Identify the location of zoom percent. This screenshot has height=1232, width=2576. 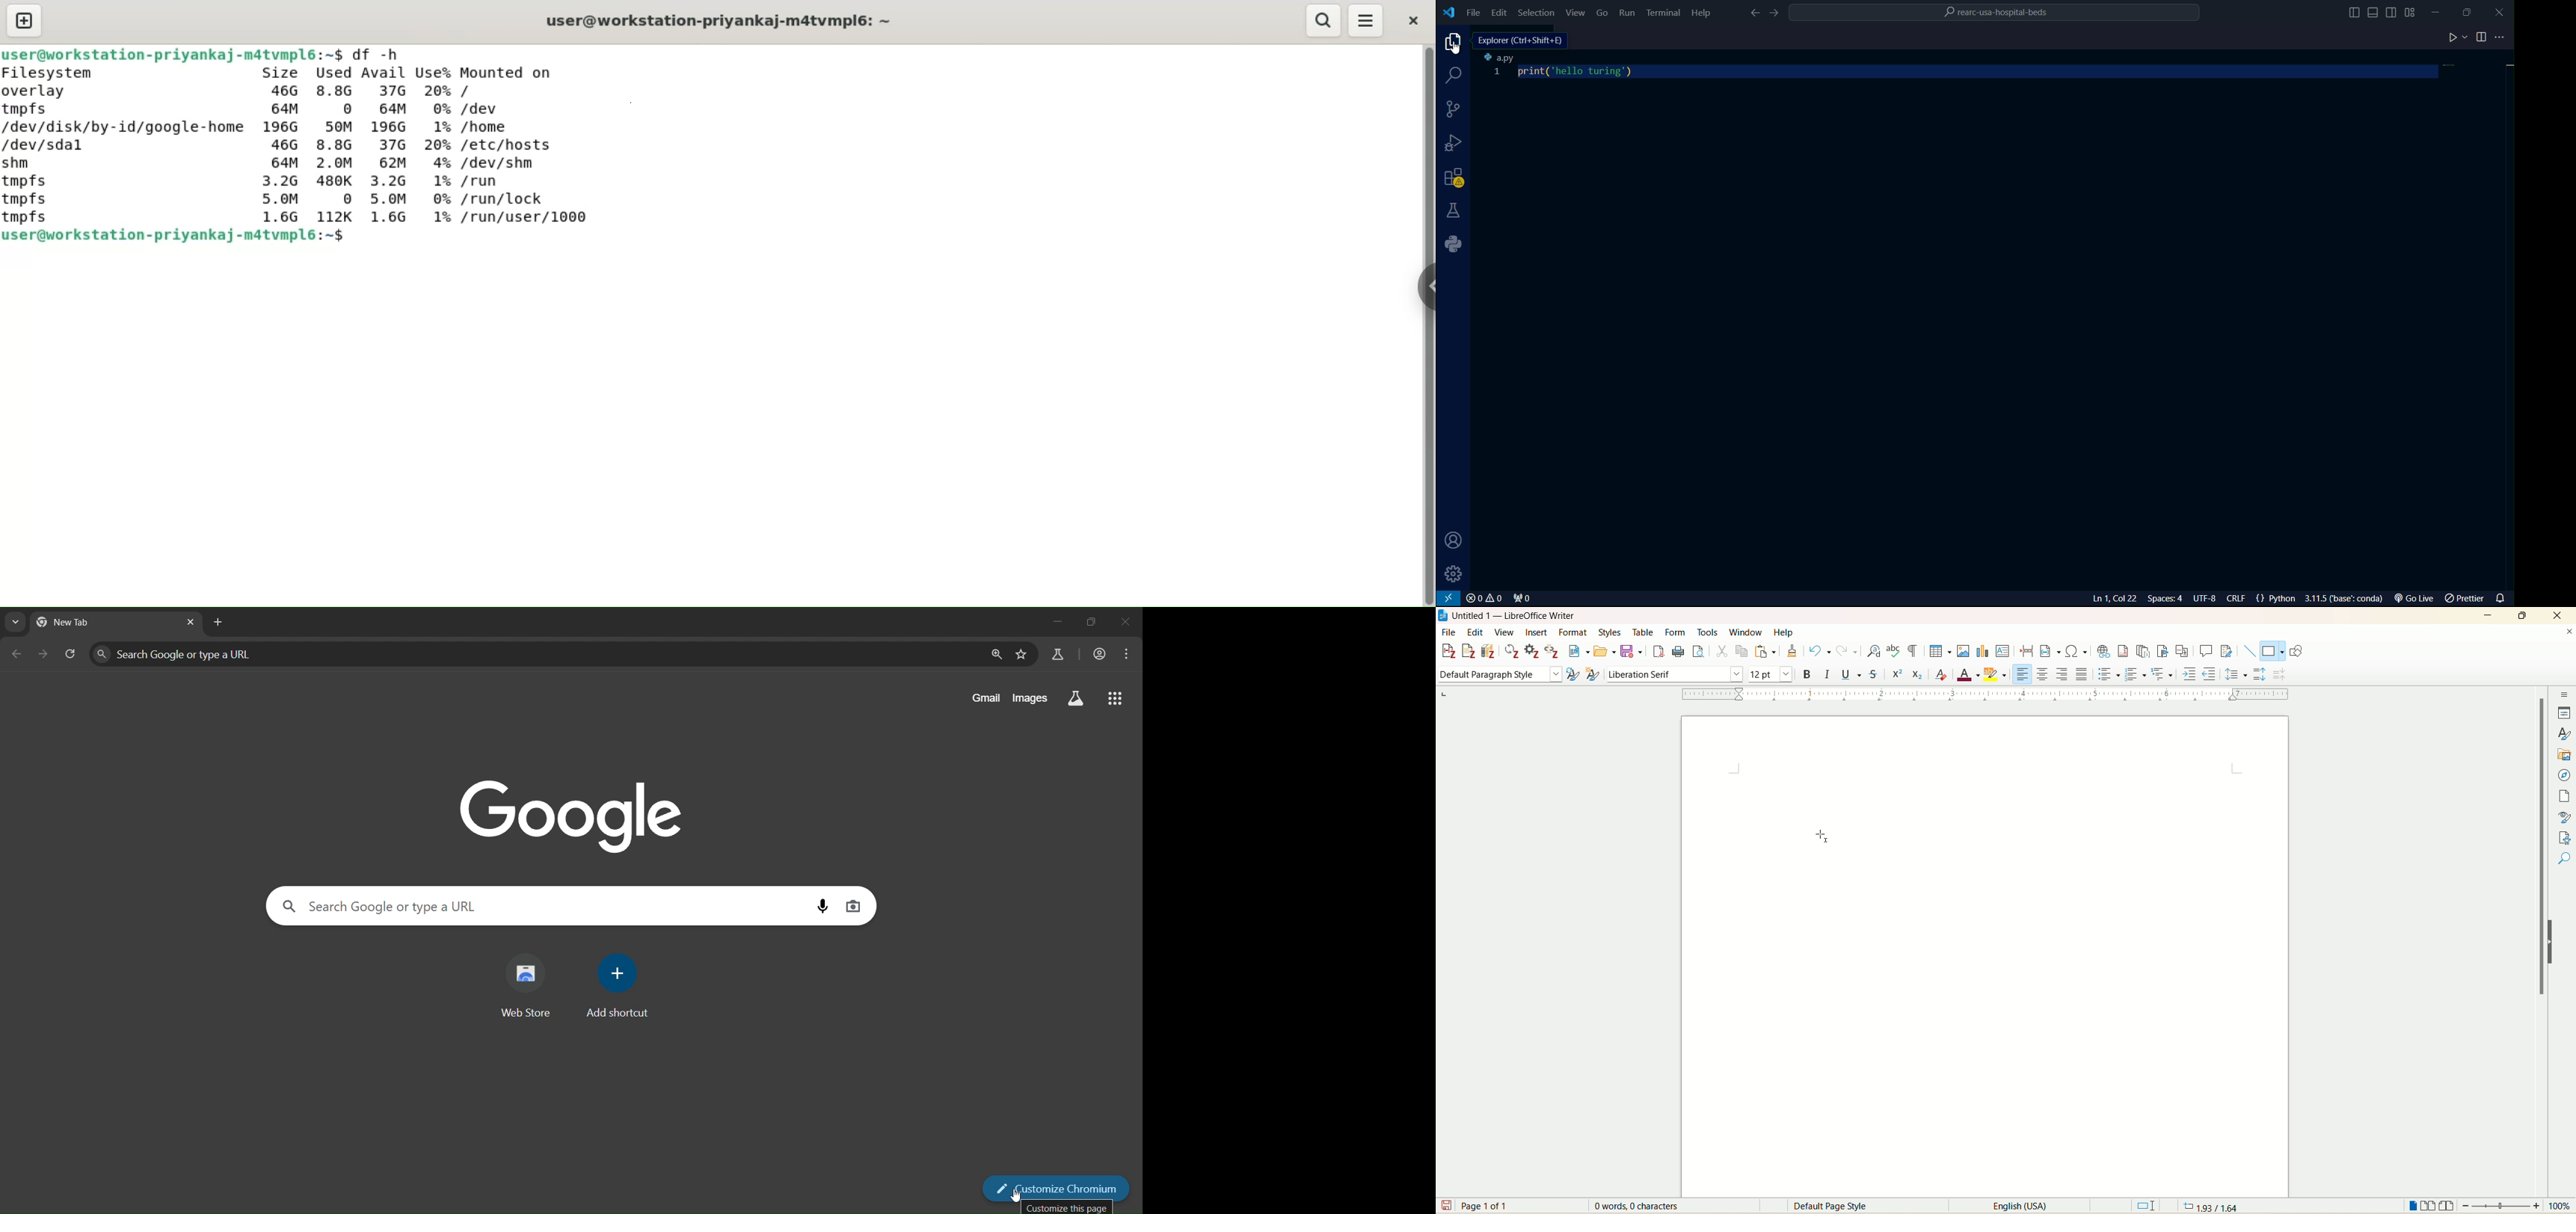
(2562, 1206).